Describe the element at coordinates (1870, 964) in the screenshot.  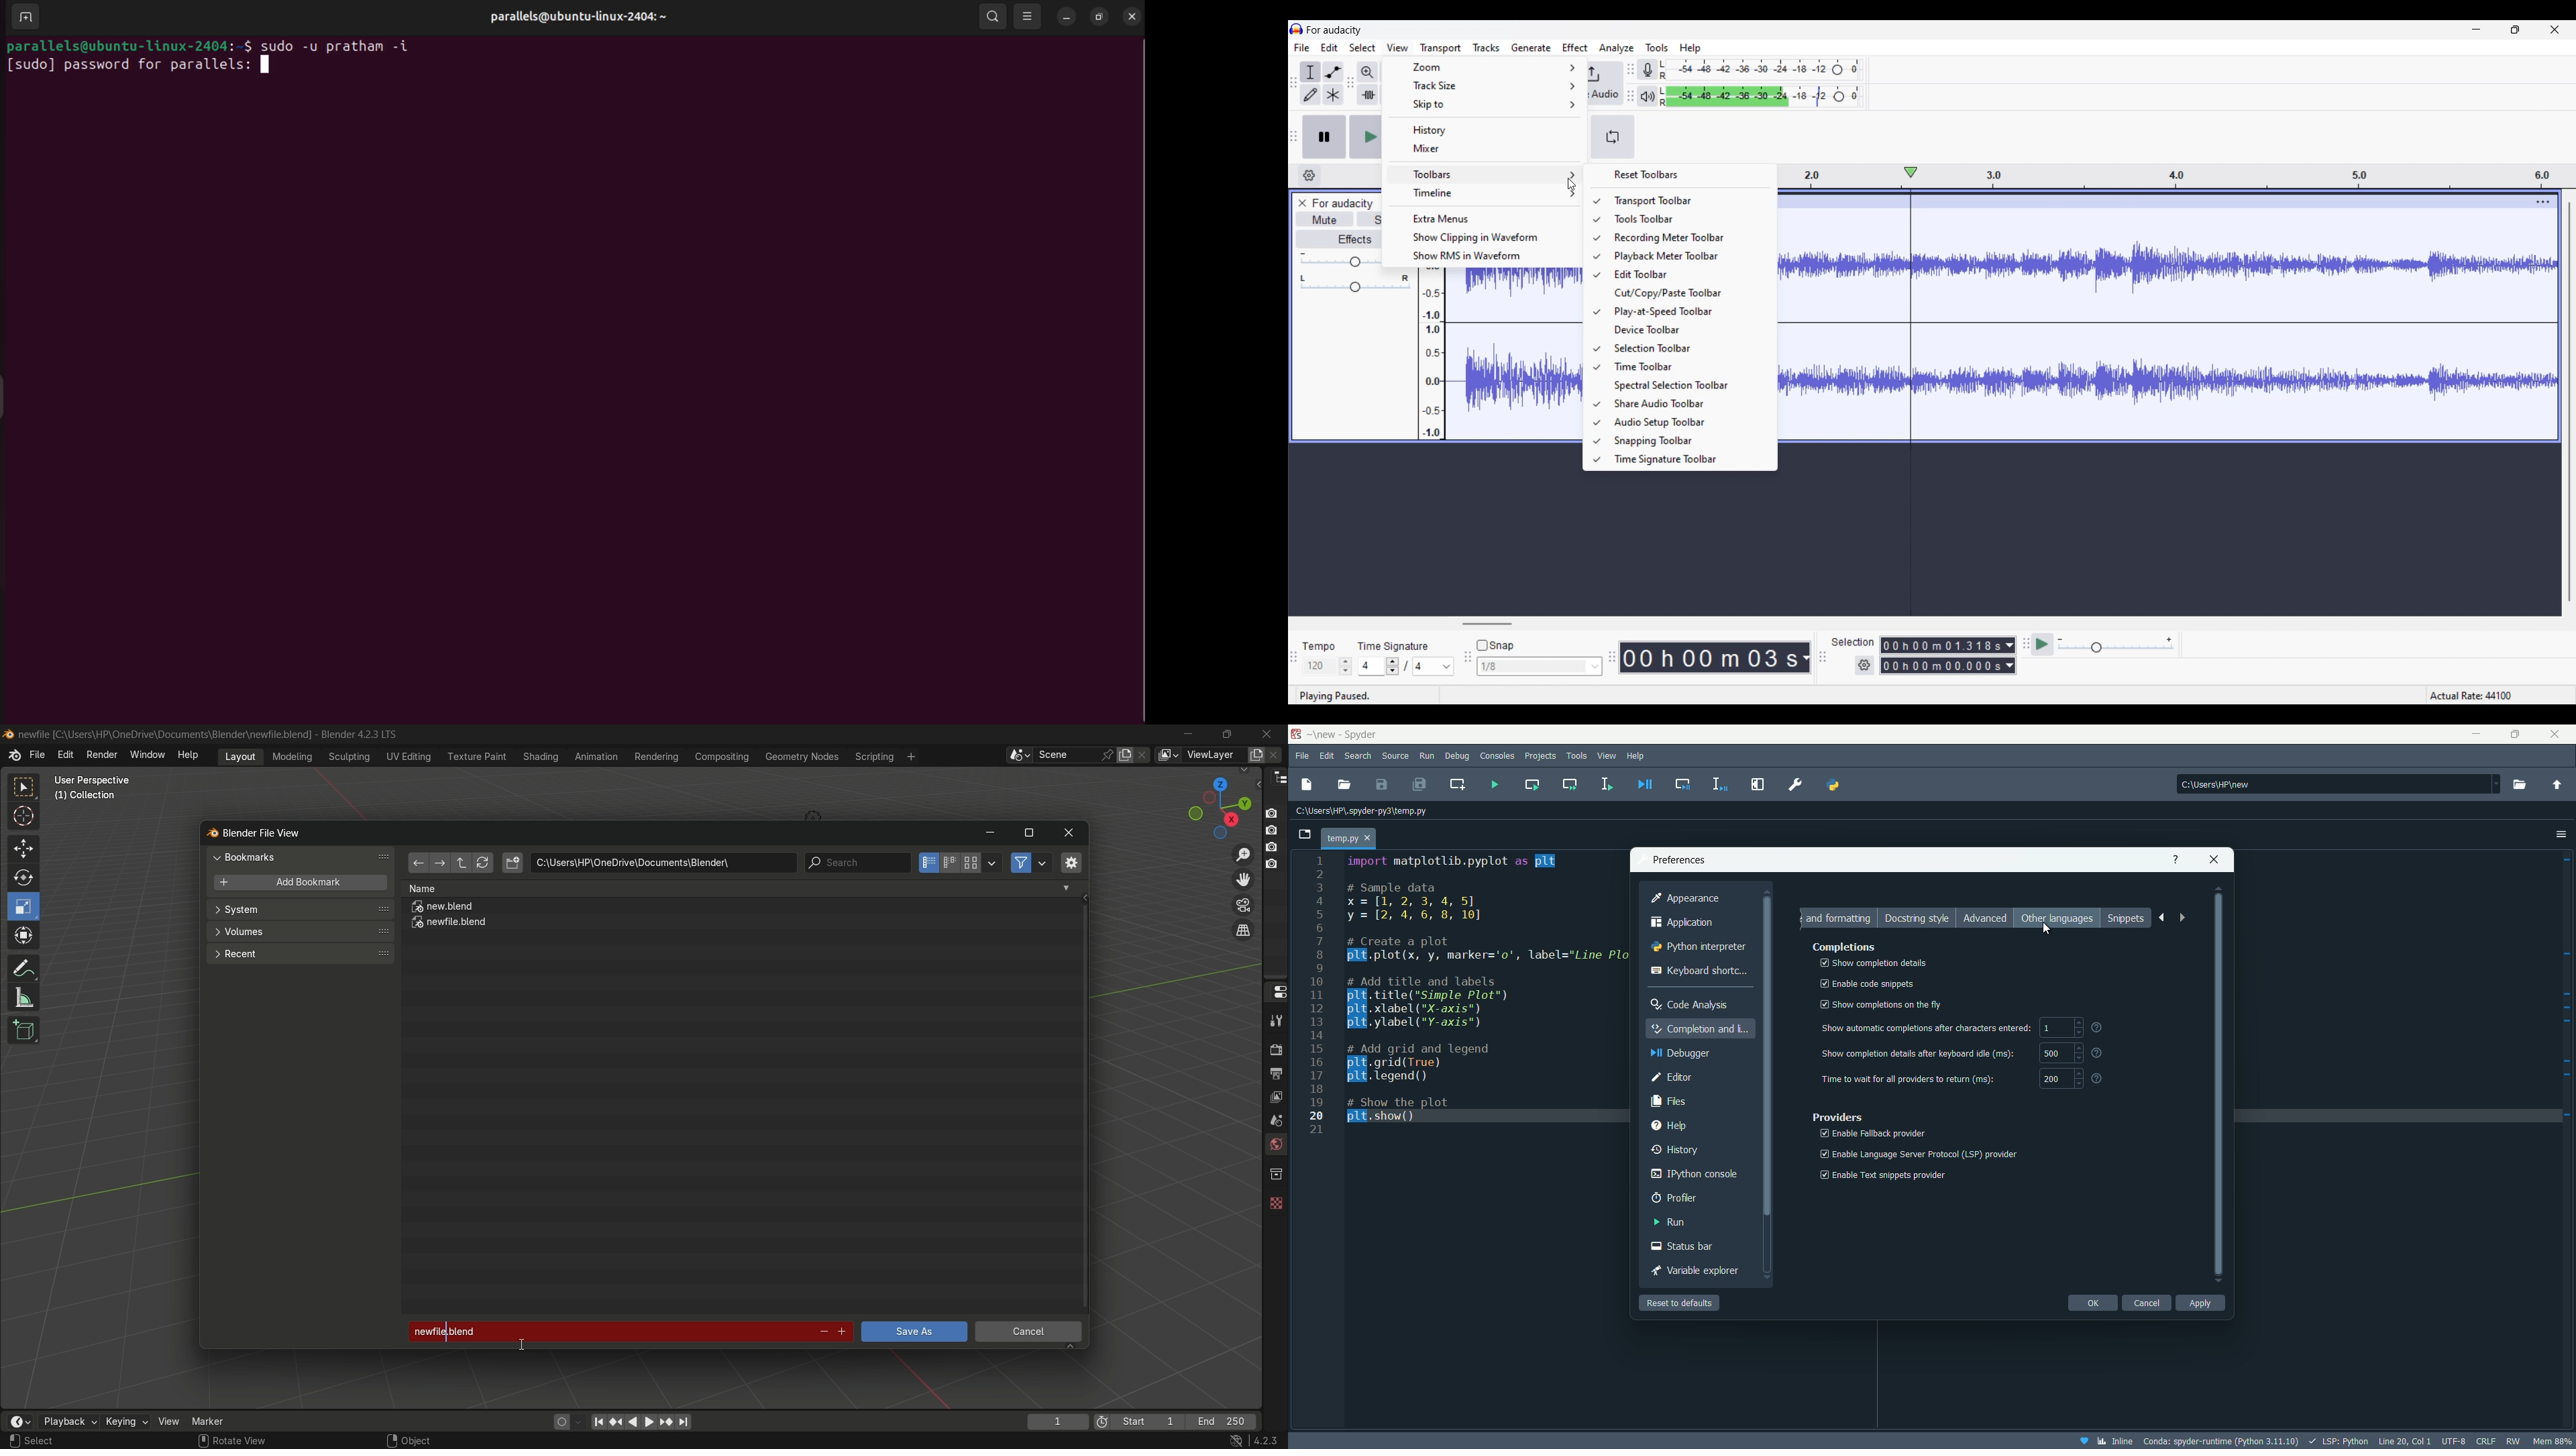
I see `show completion details` at that location.